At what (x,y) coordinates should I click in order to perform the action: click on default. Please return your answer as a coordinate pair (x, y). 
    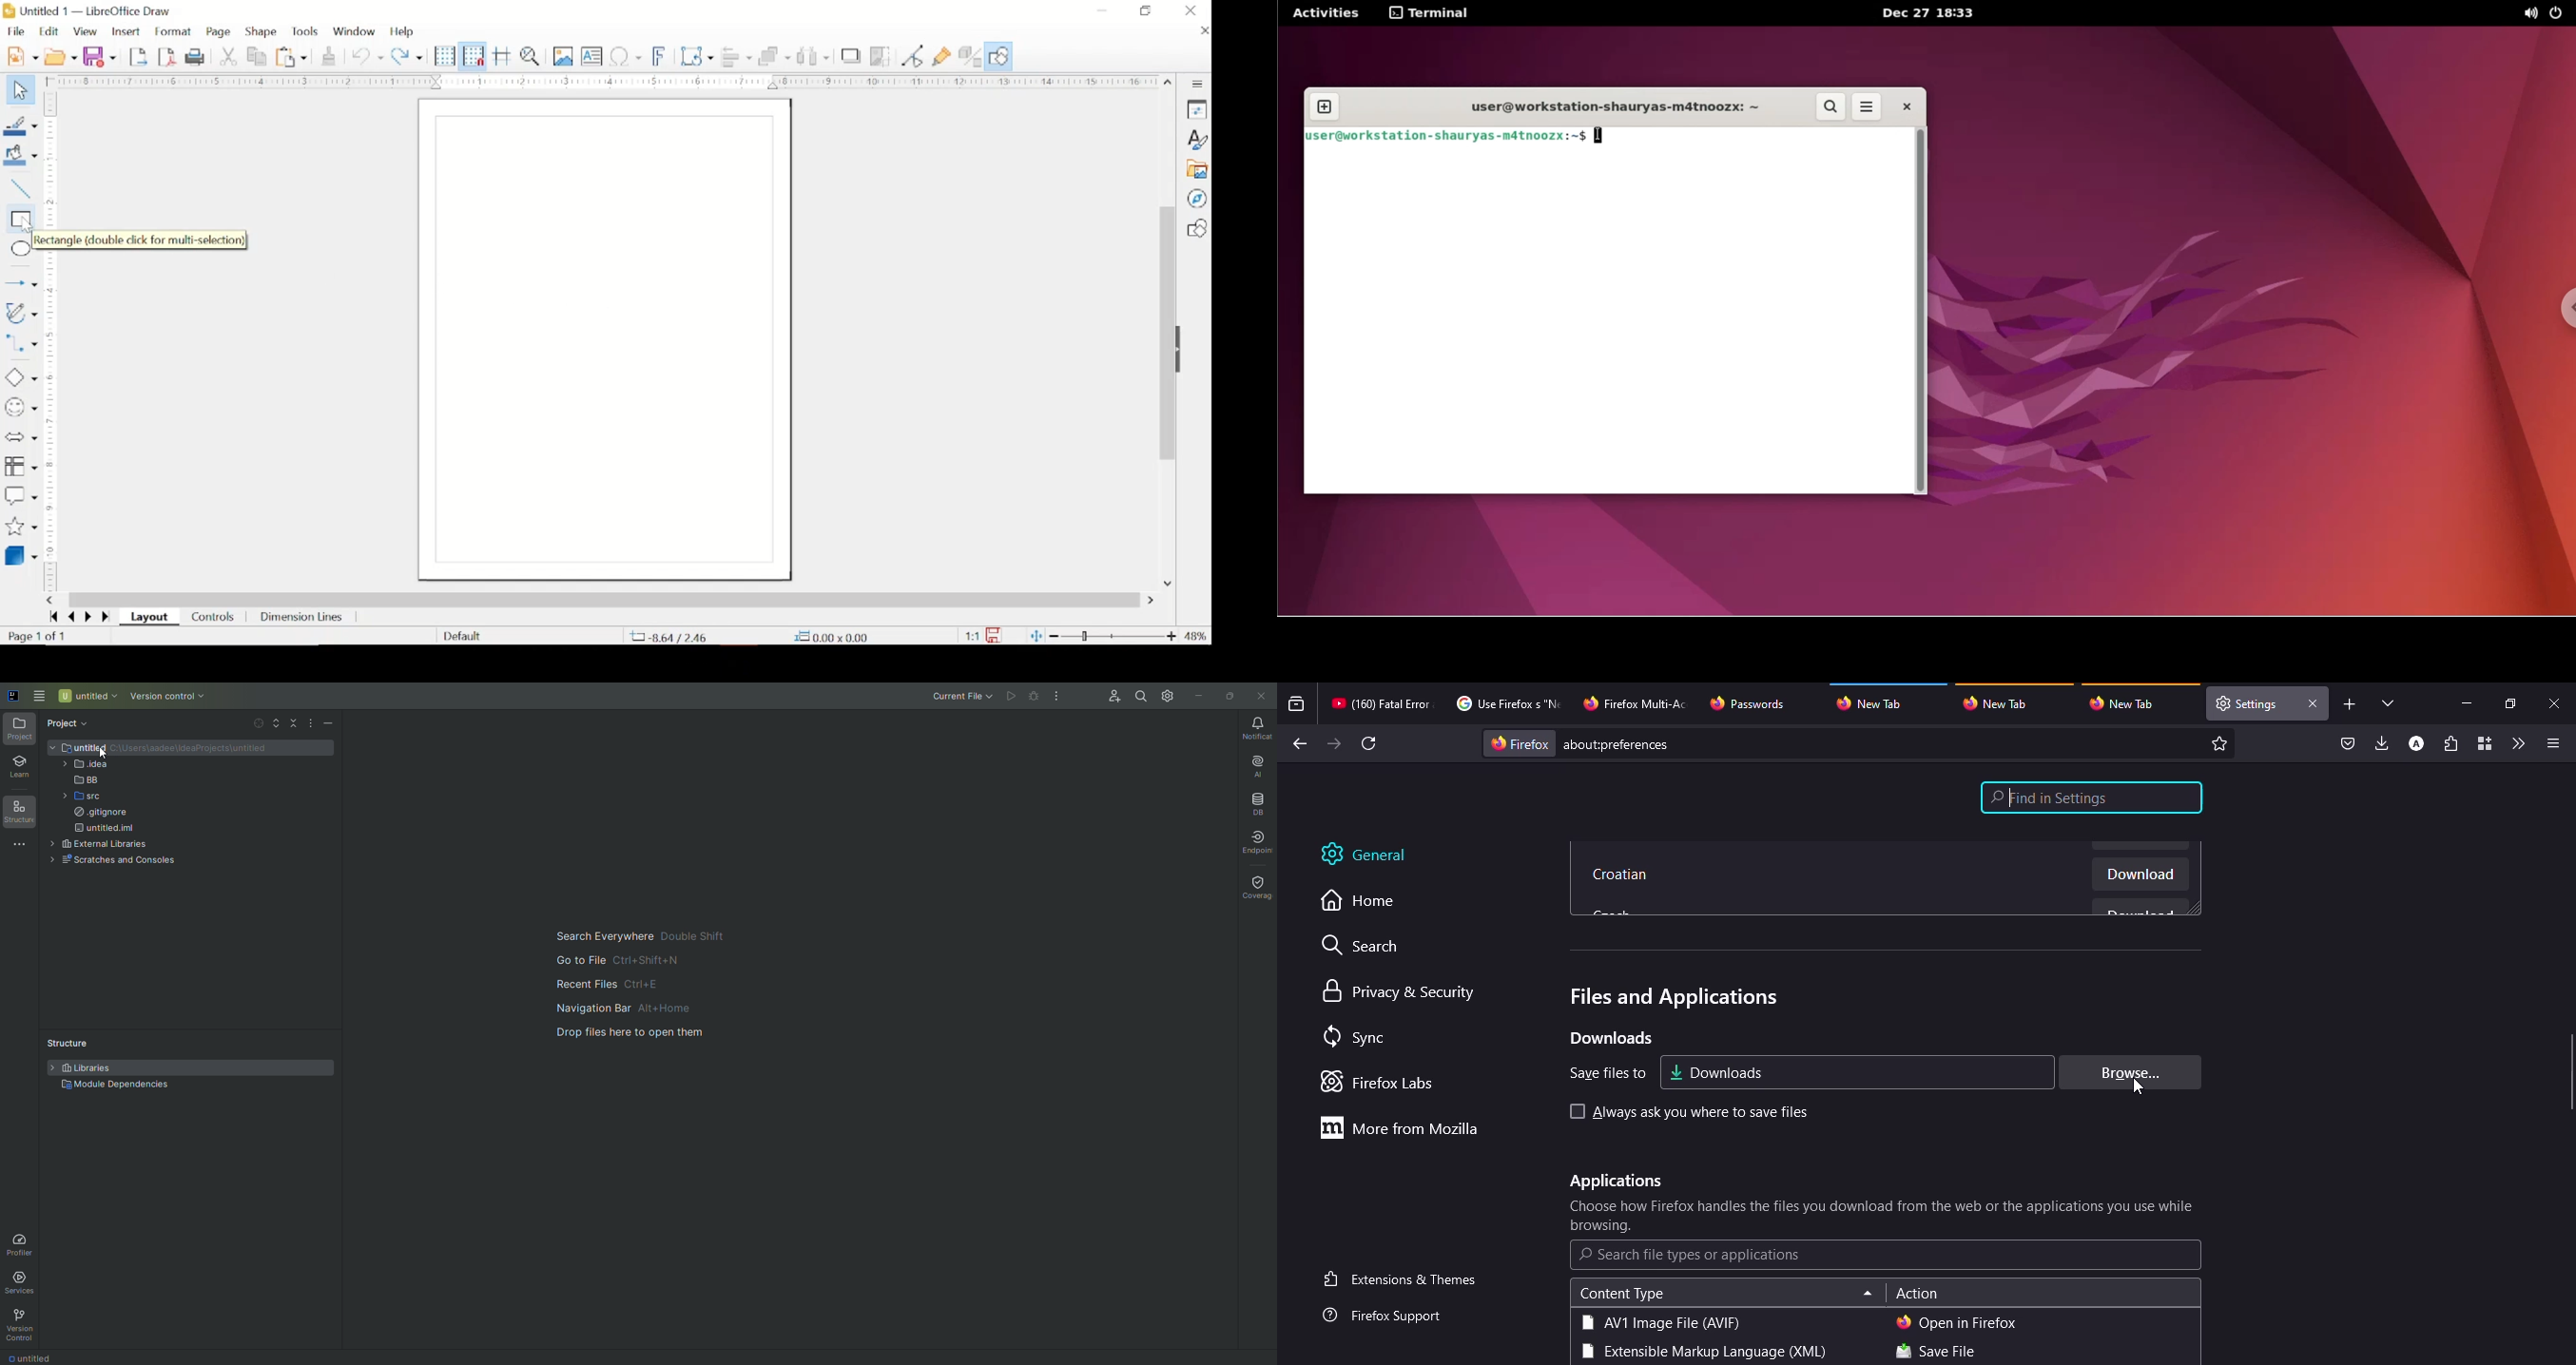
    Looking at the image, I should click on (462, 635).